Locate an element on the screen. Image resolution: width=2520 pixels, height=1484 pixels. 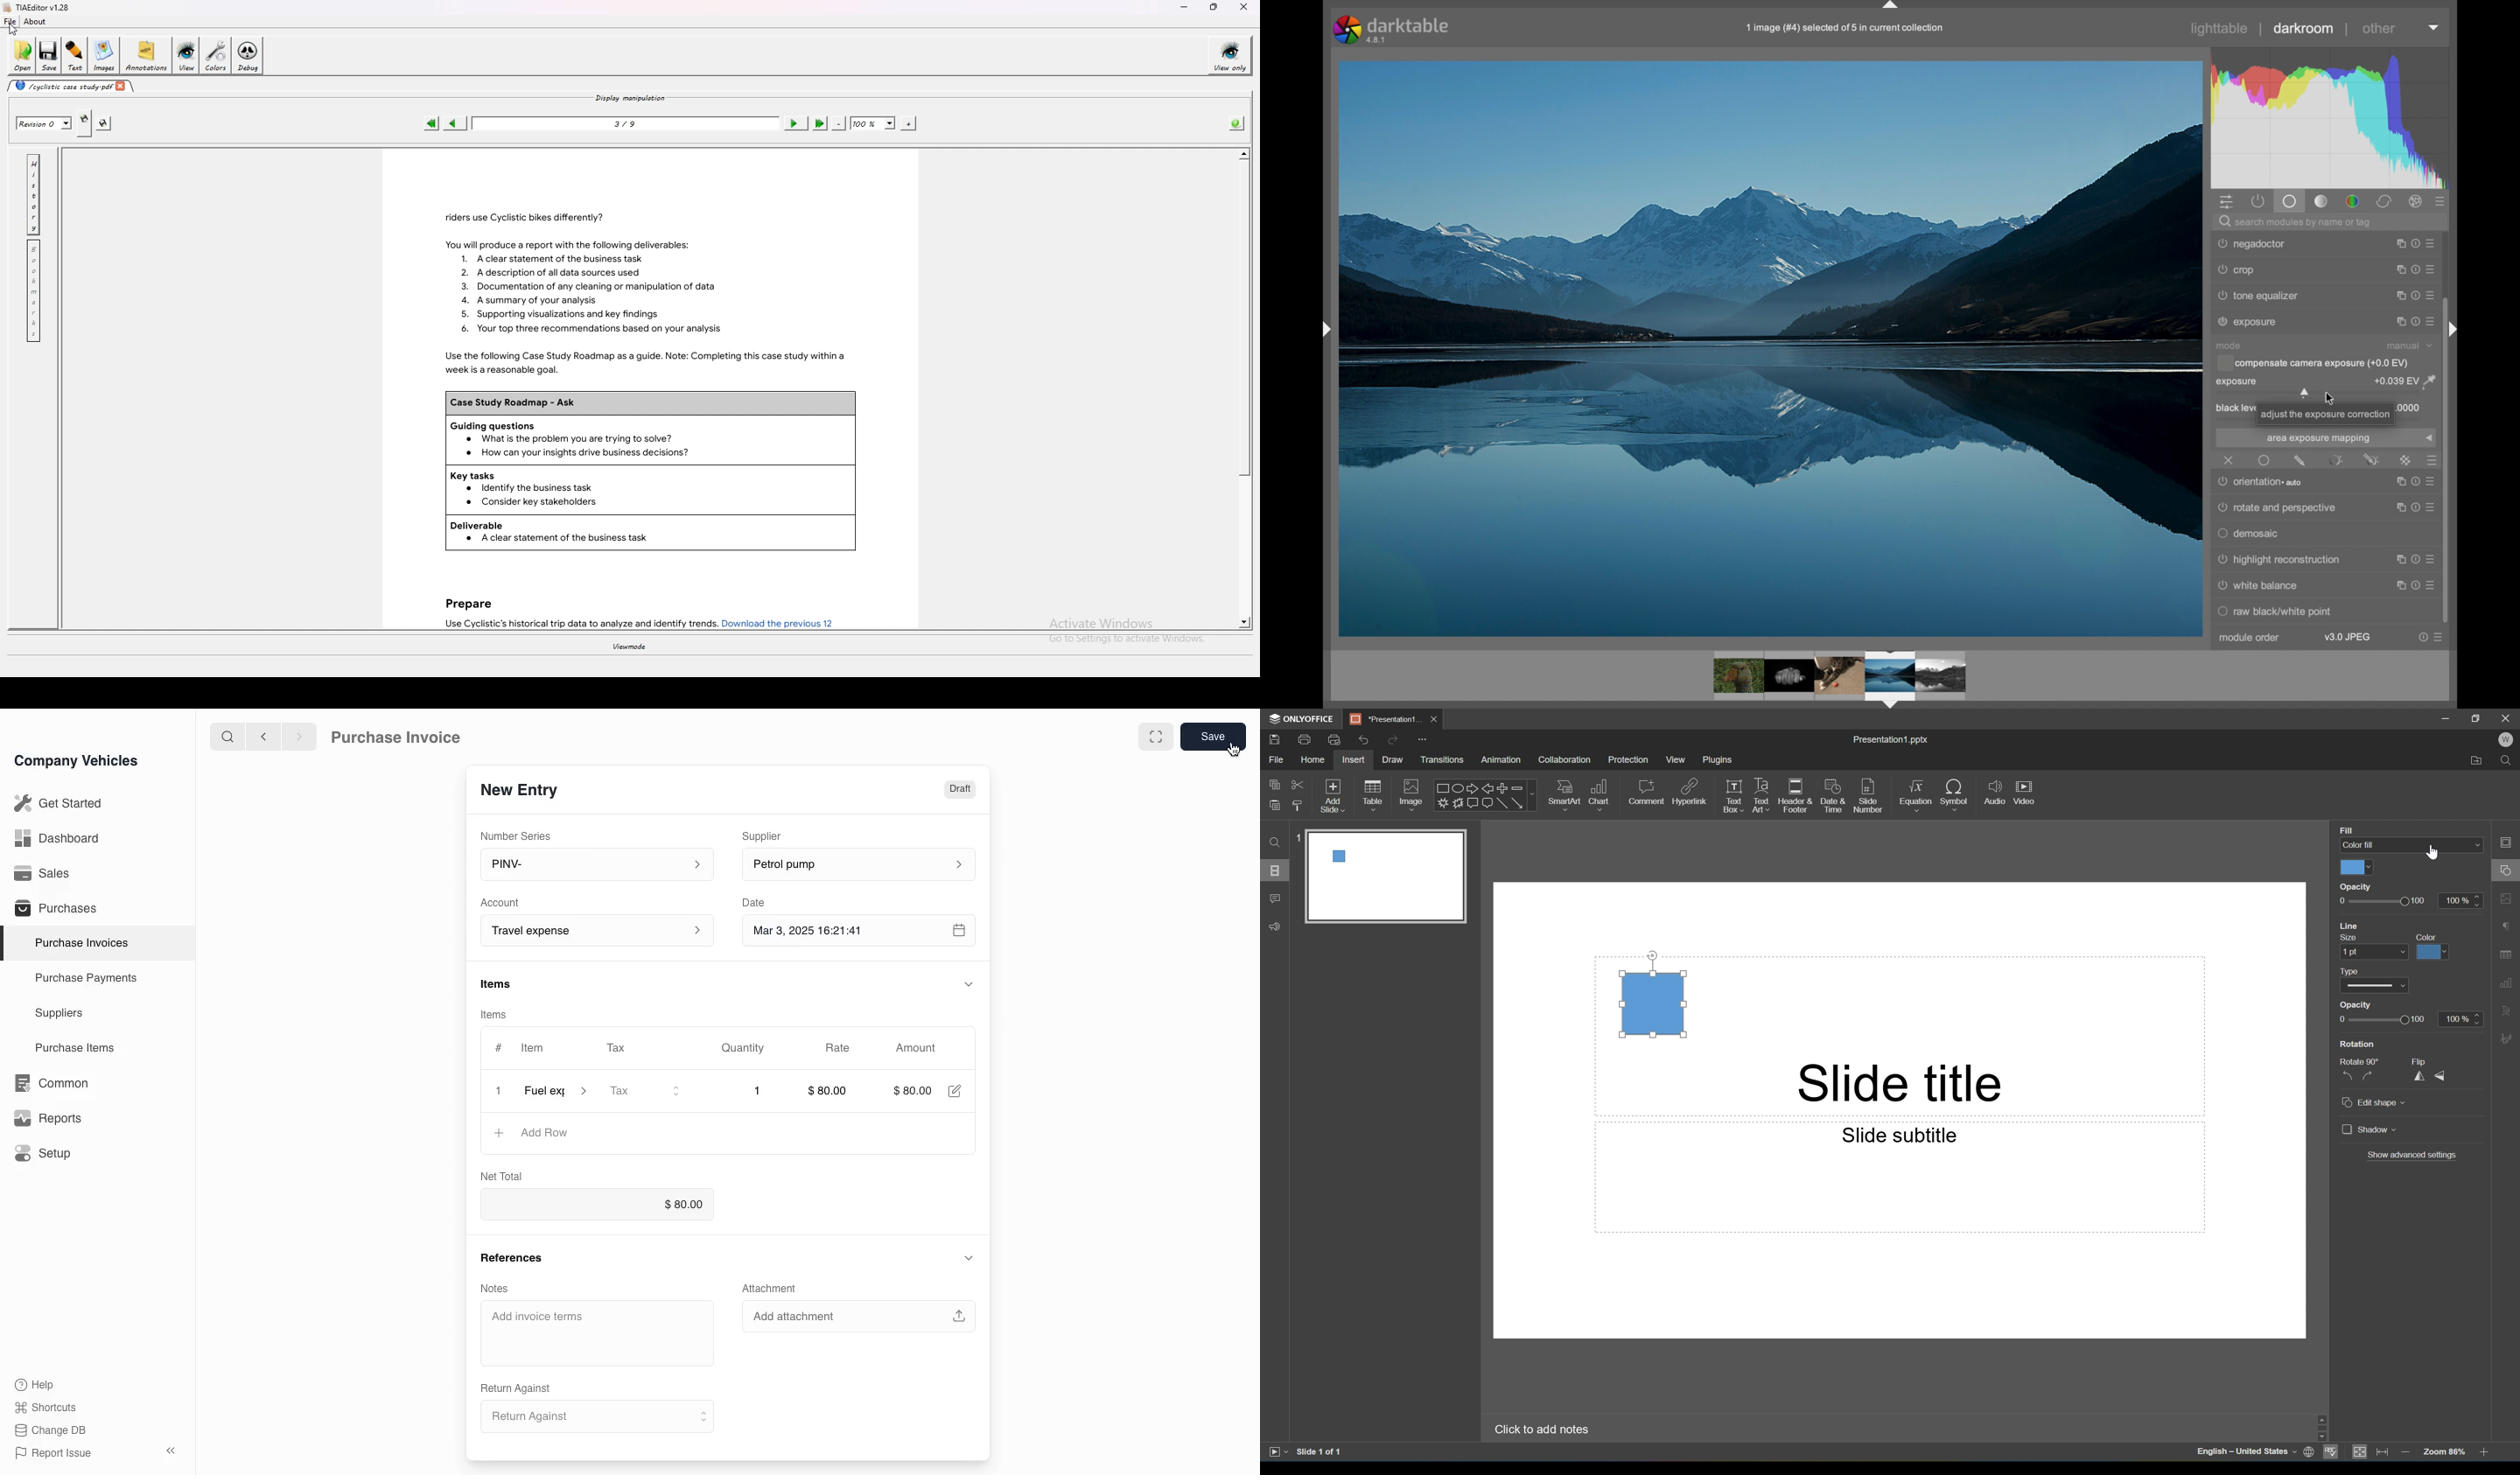
Rectangle is located at coordinates (1502, 804).